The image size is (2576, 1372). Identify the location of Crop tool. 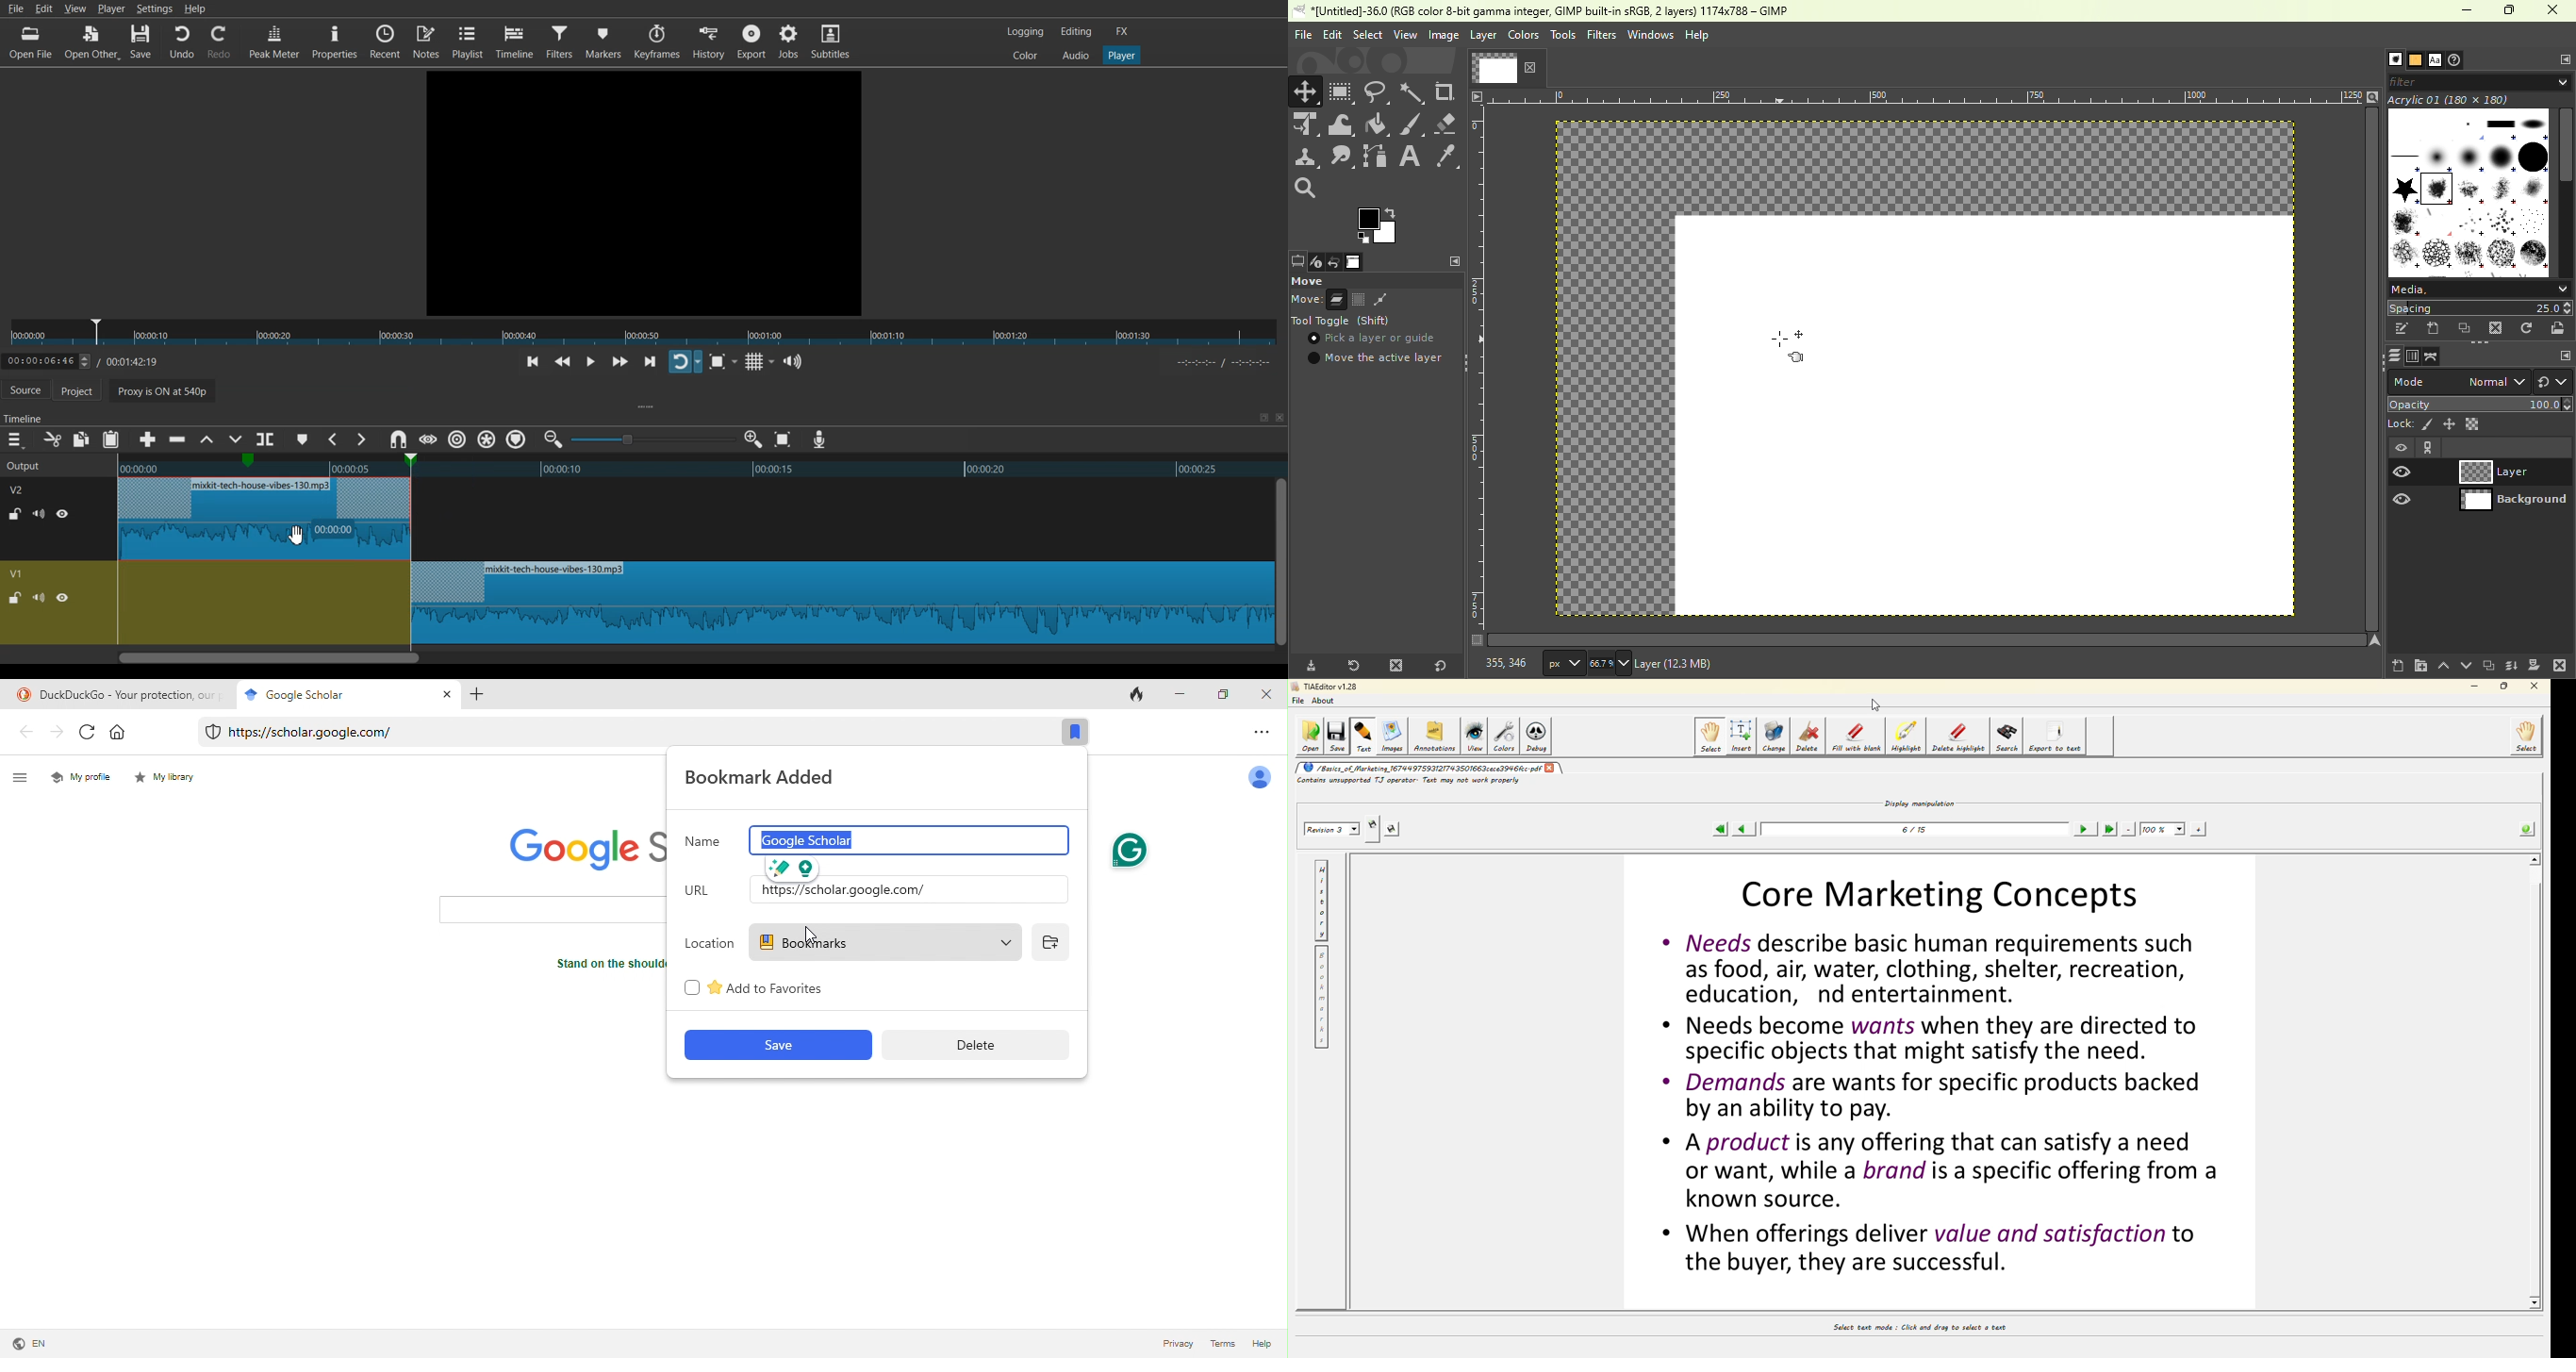
(1447, 92).